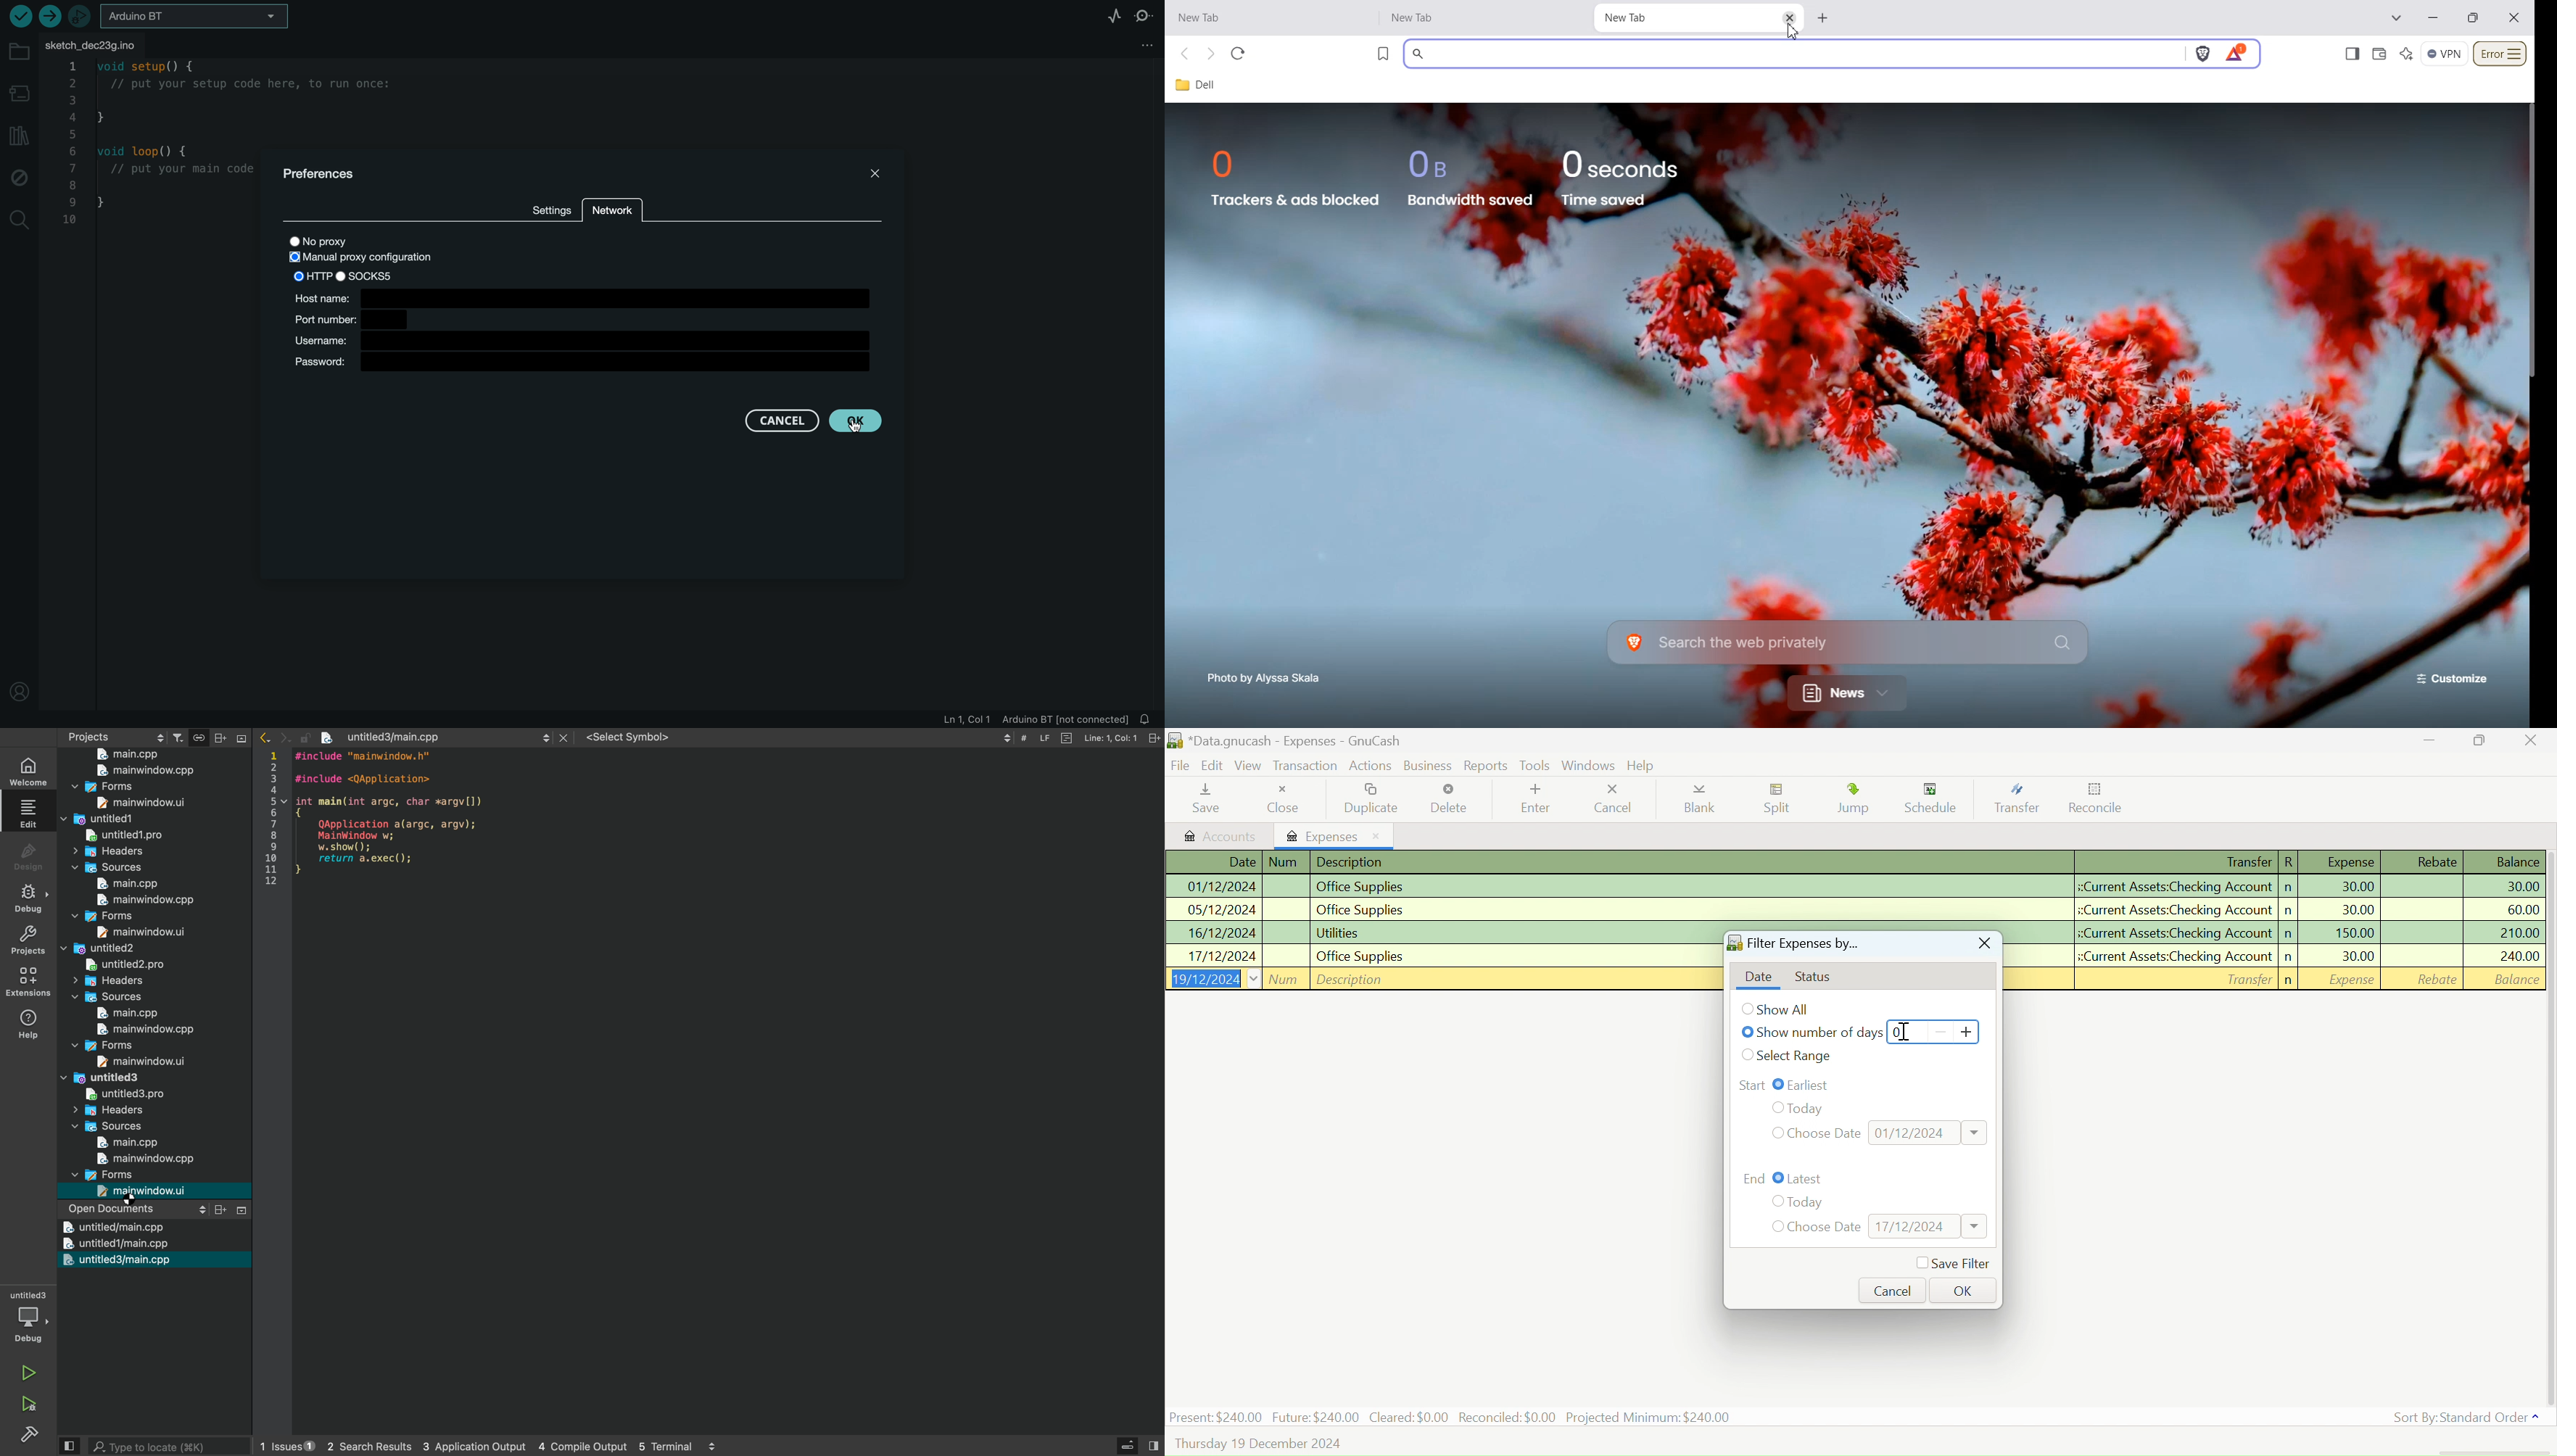 This screenshot has width=2576, height=1456. What do you see at coordinates (1775, 1226) in the screenshot?
I see `Checkbox` at bounding box center [1775, 1226].